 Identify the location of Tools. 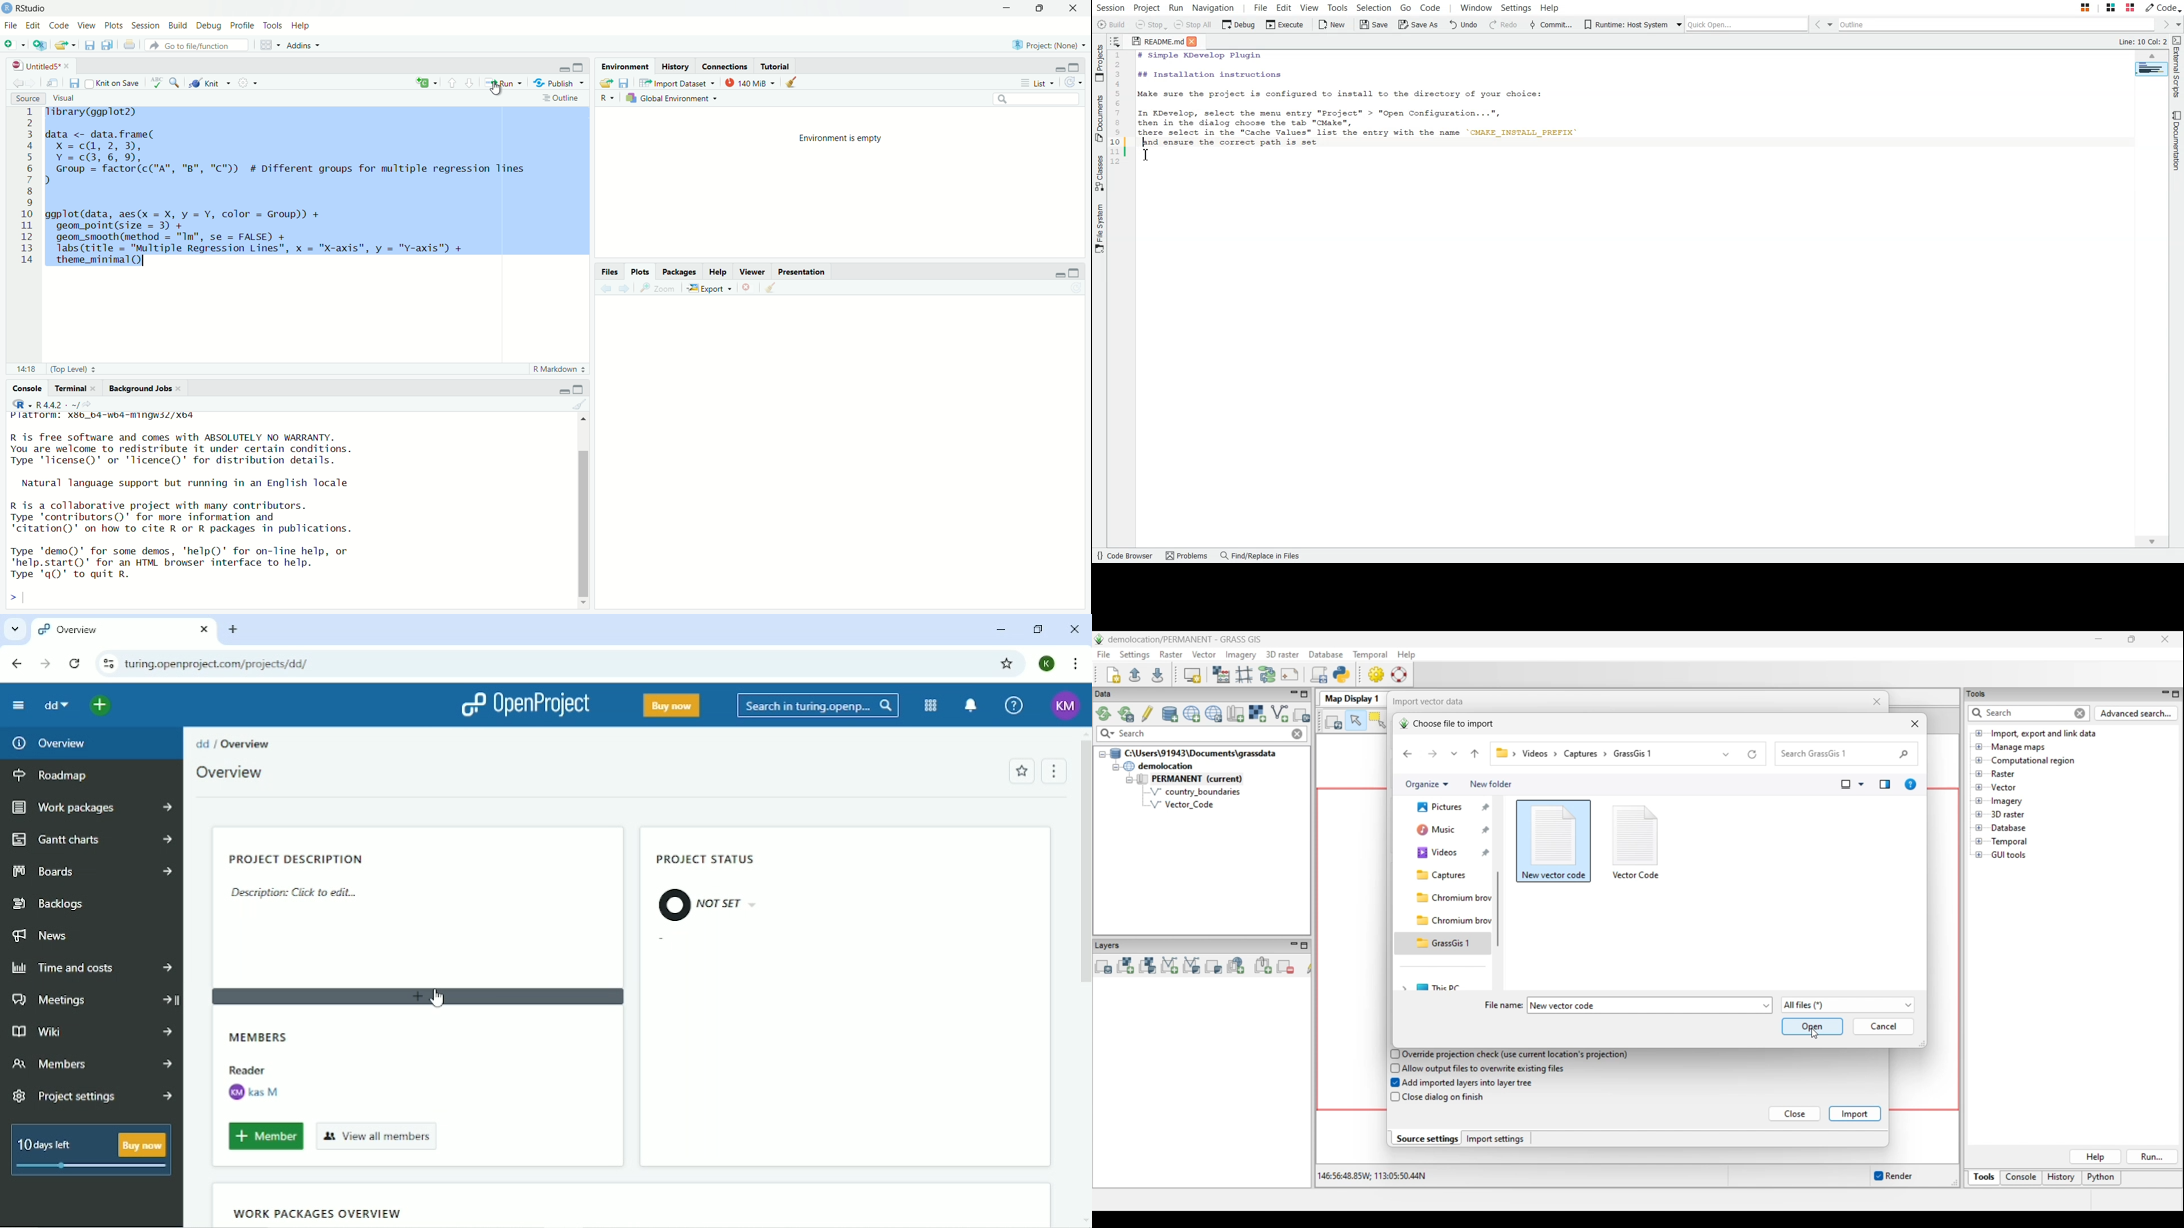
(275, 26).